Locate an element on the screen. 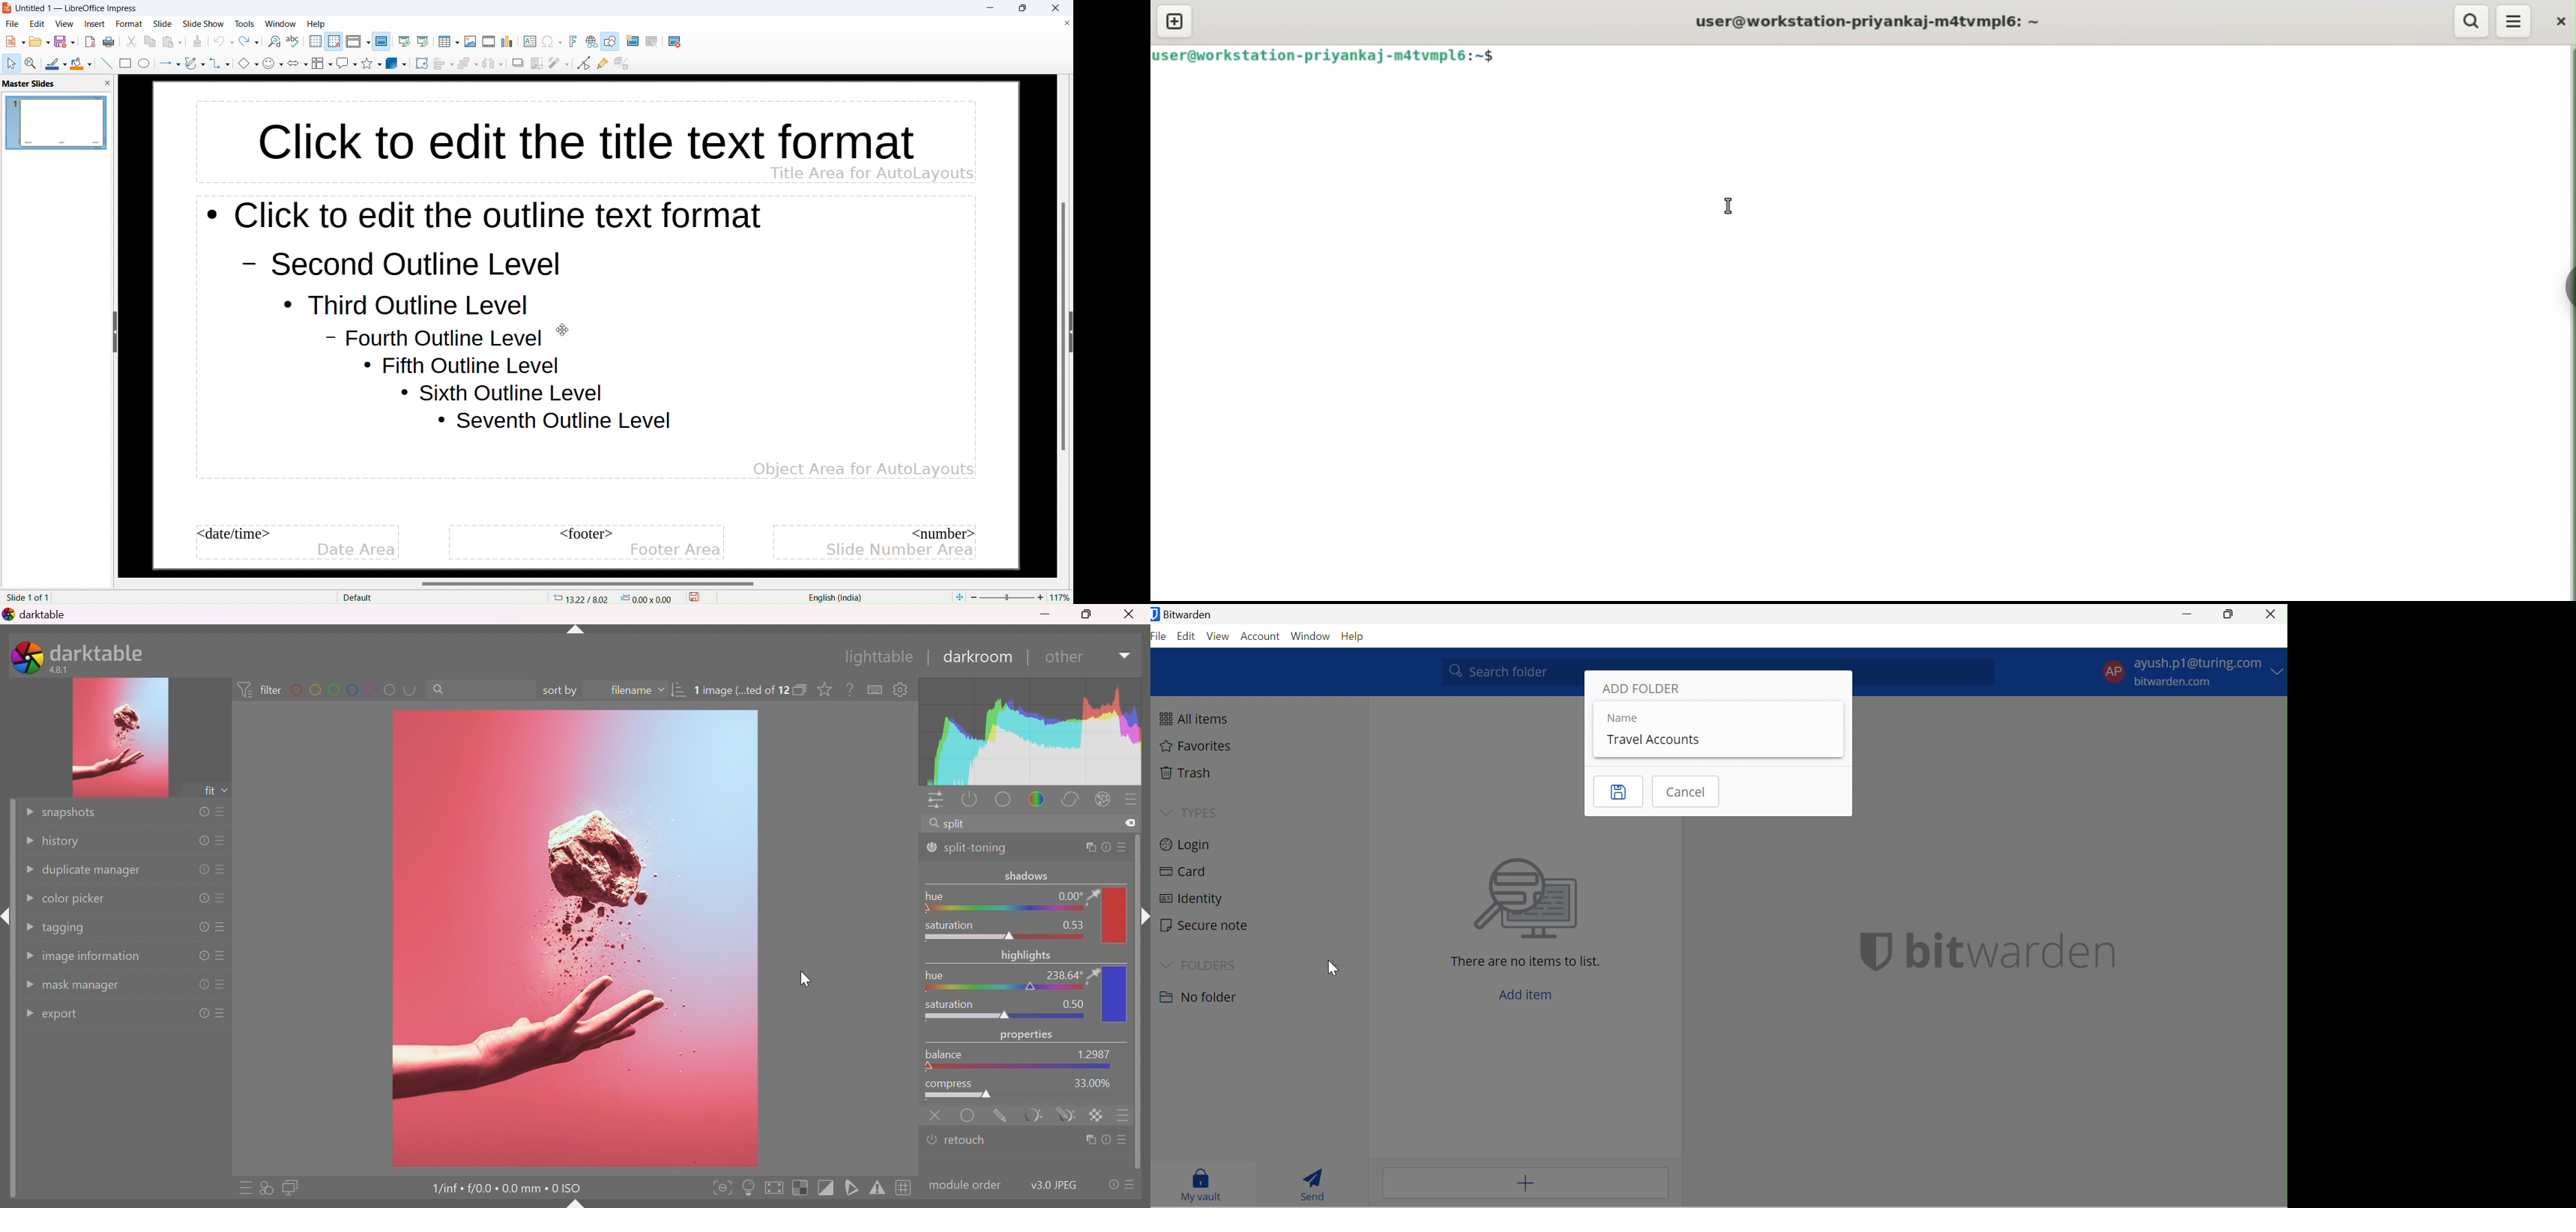  bitwarden.com is located at coordinates (2173, 682).